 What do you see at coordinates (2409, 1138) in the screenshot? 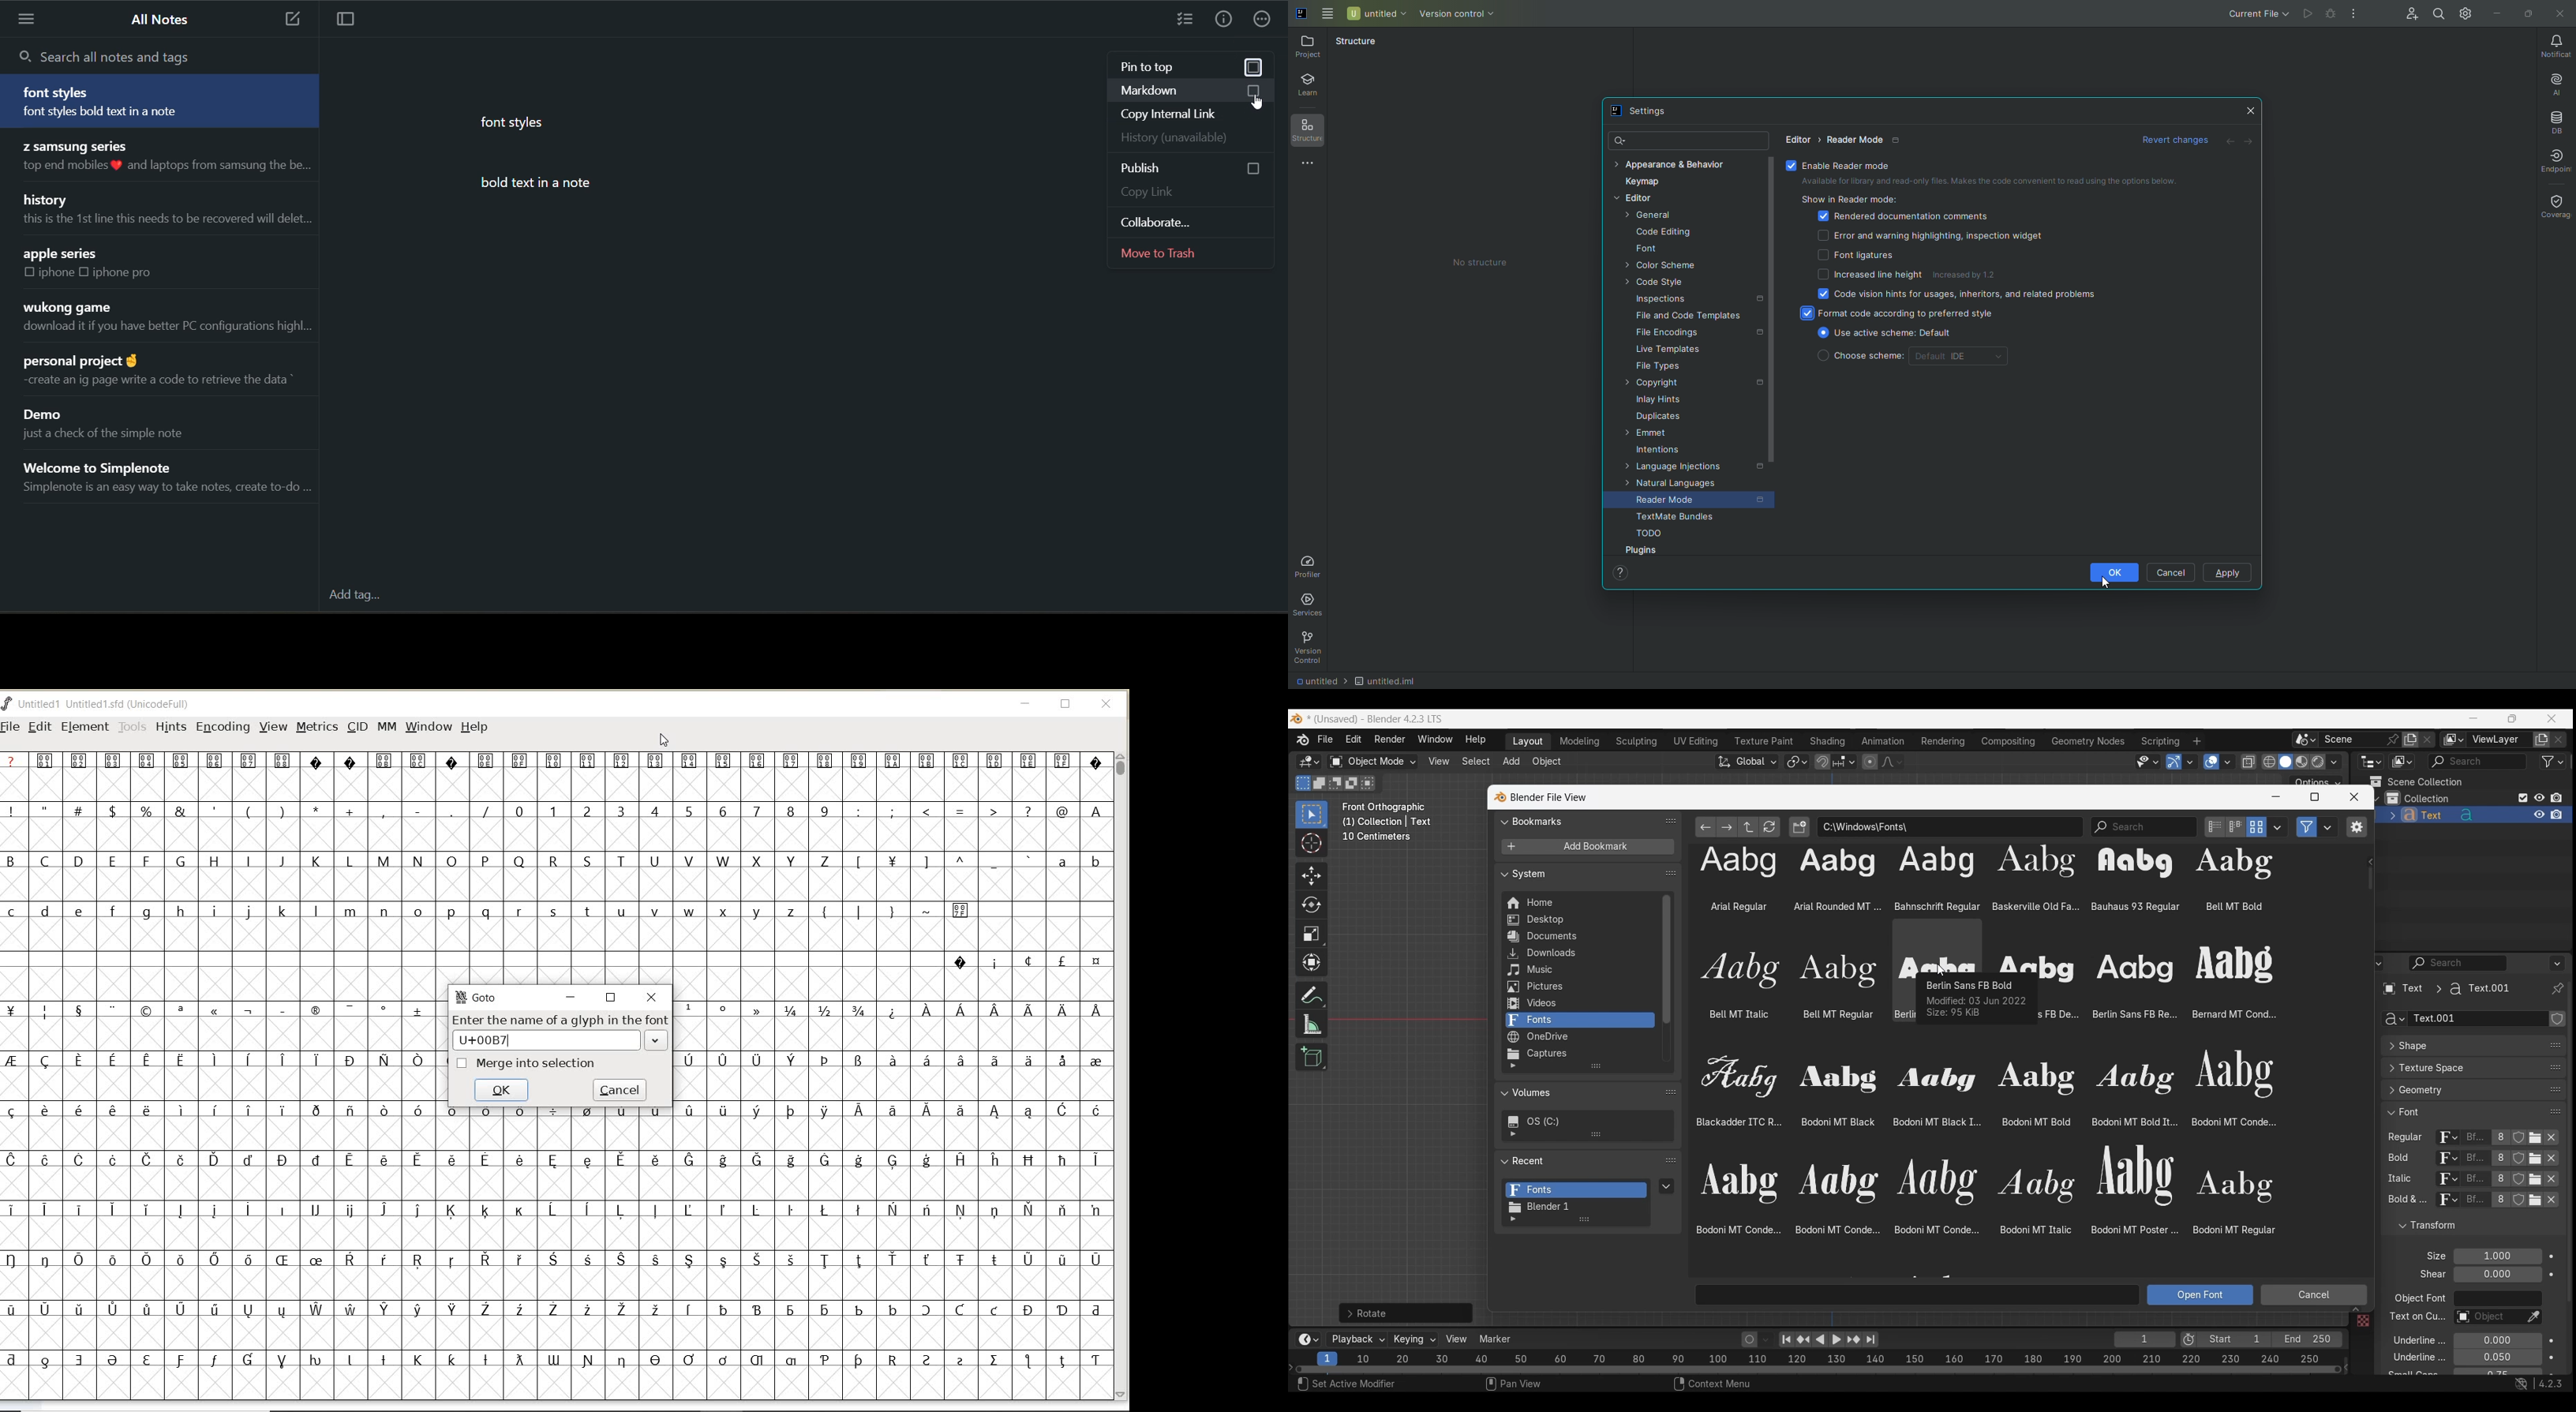
I see `regular` at bounding box center [2409, 1138].